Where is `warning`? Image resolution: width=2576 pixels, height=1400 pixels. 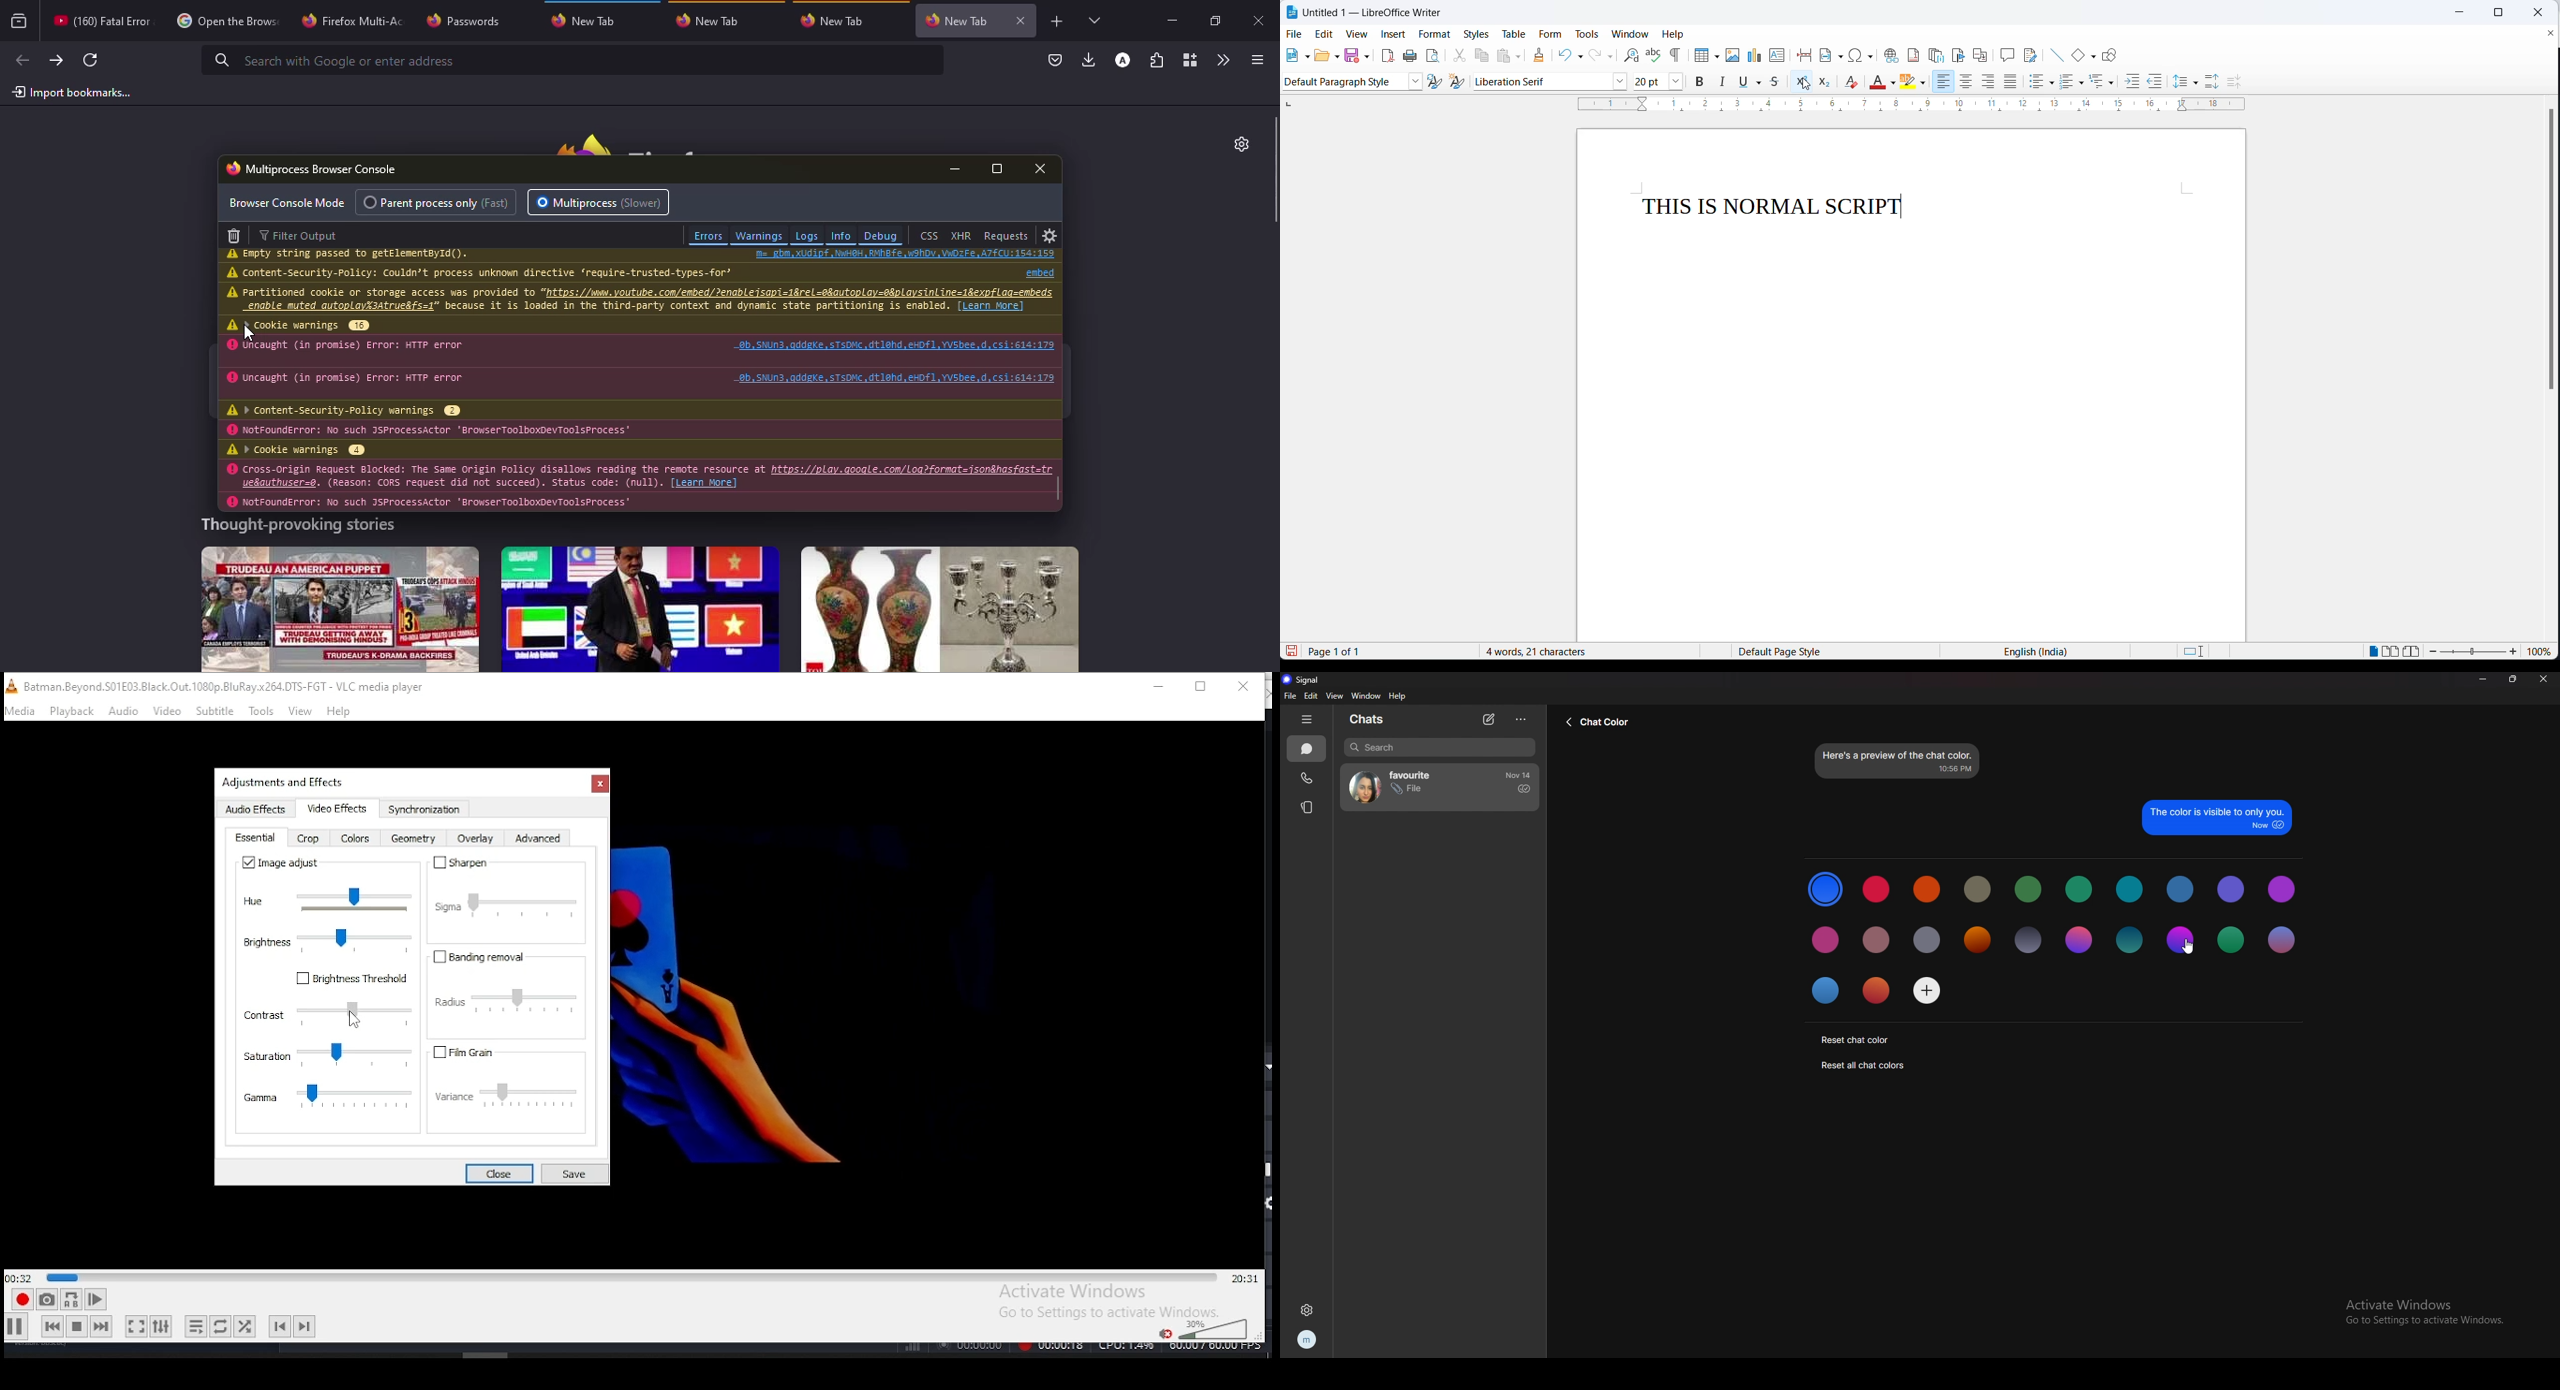
warning is located at coordinates (232, 470).